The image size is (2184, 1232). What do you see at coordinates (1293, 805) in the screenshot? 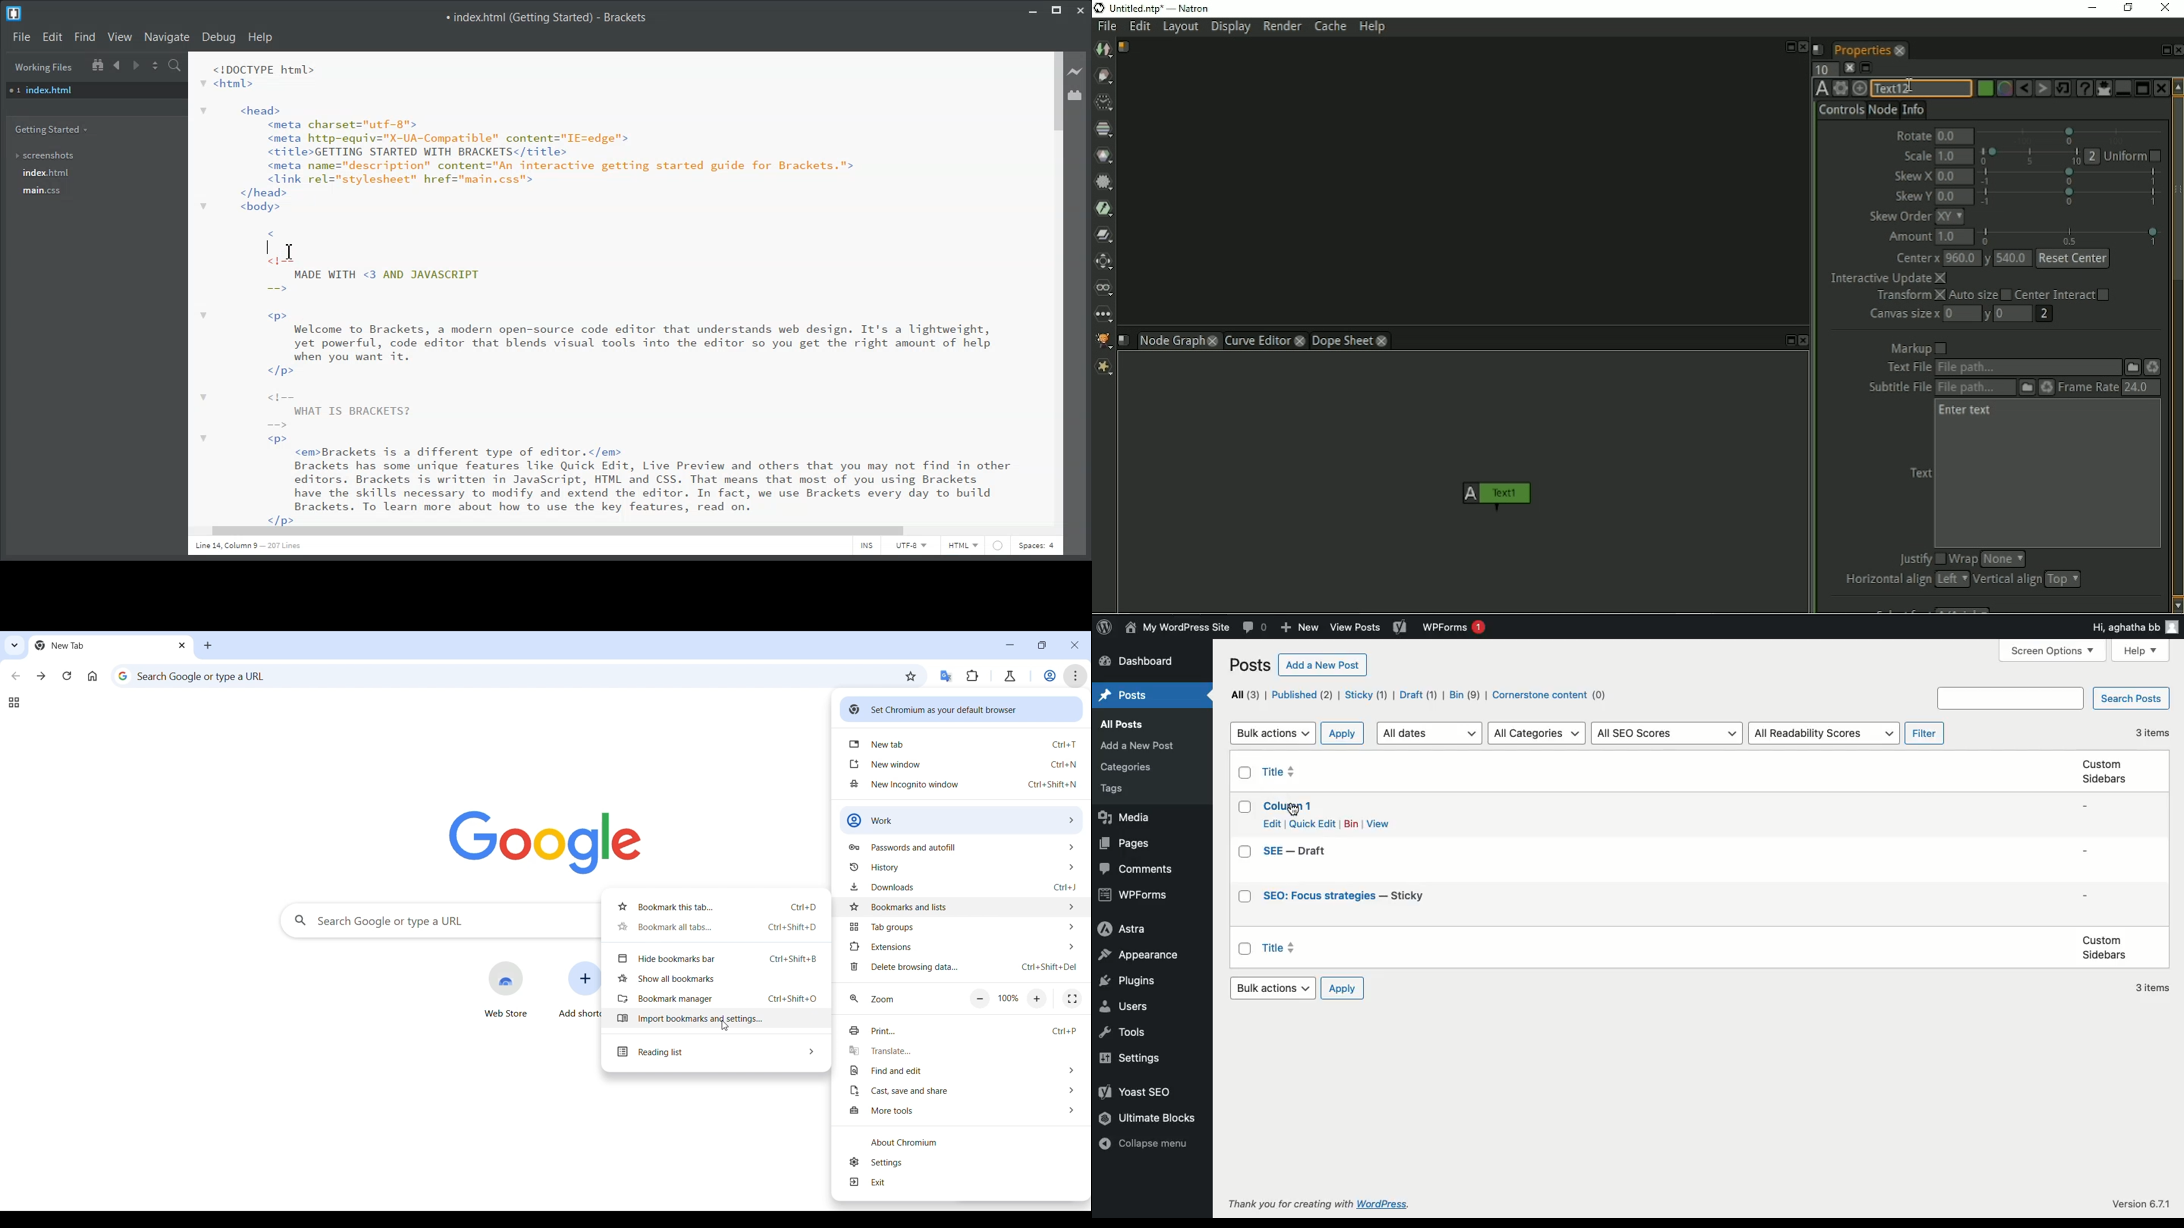
I see `Column 1` at bounding box center [1293, 805].